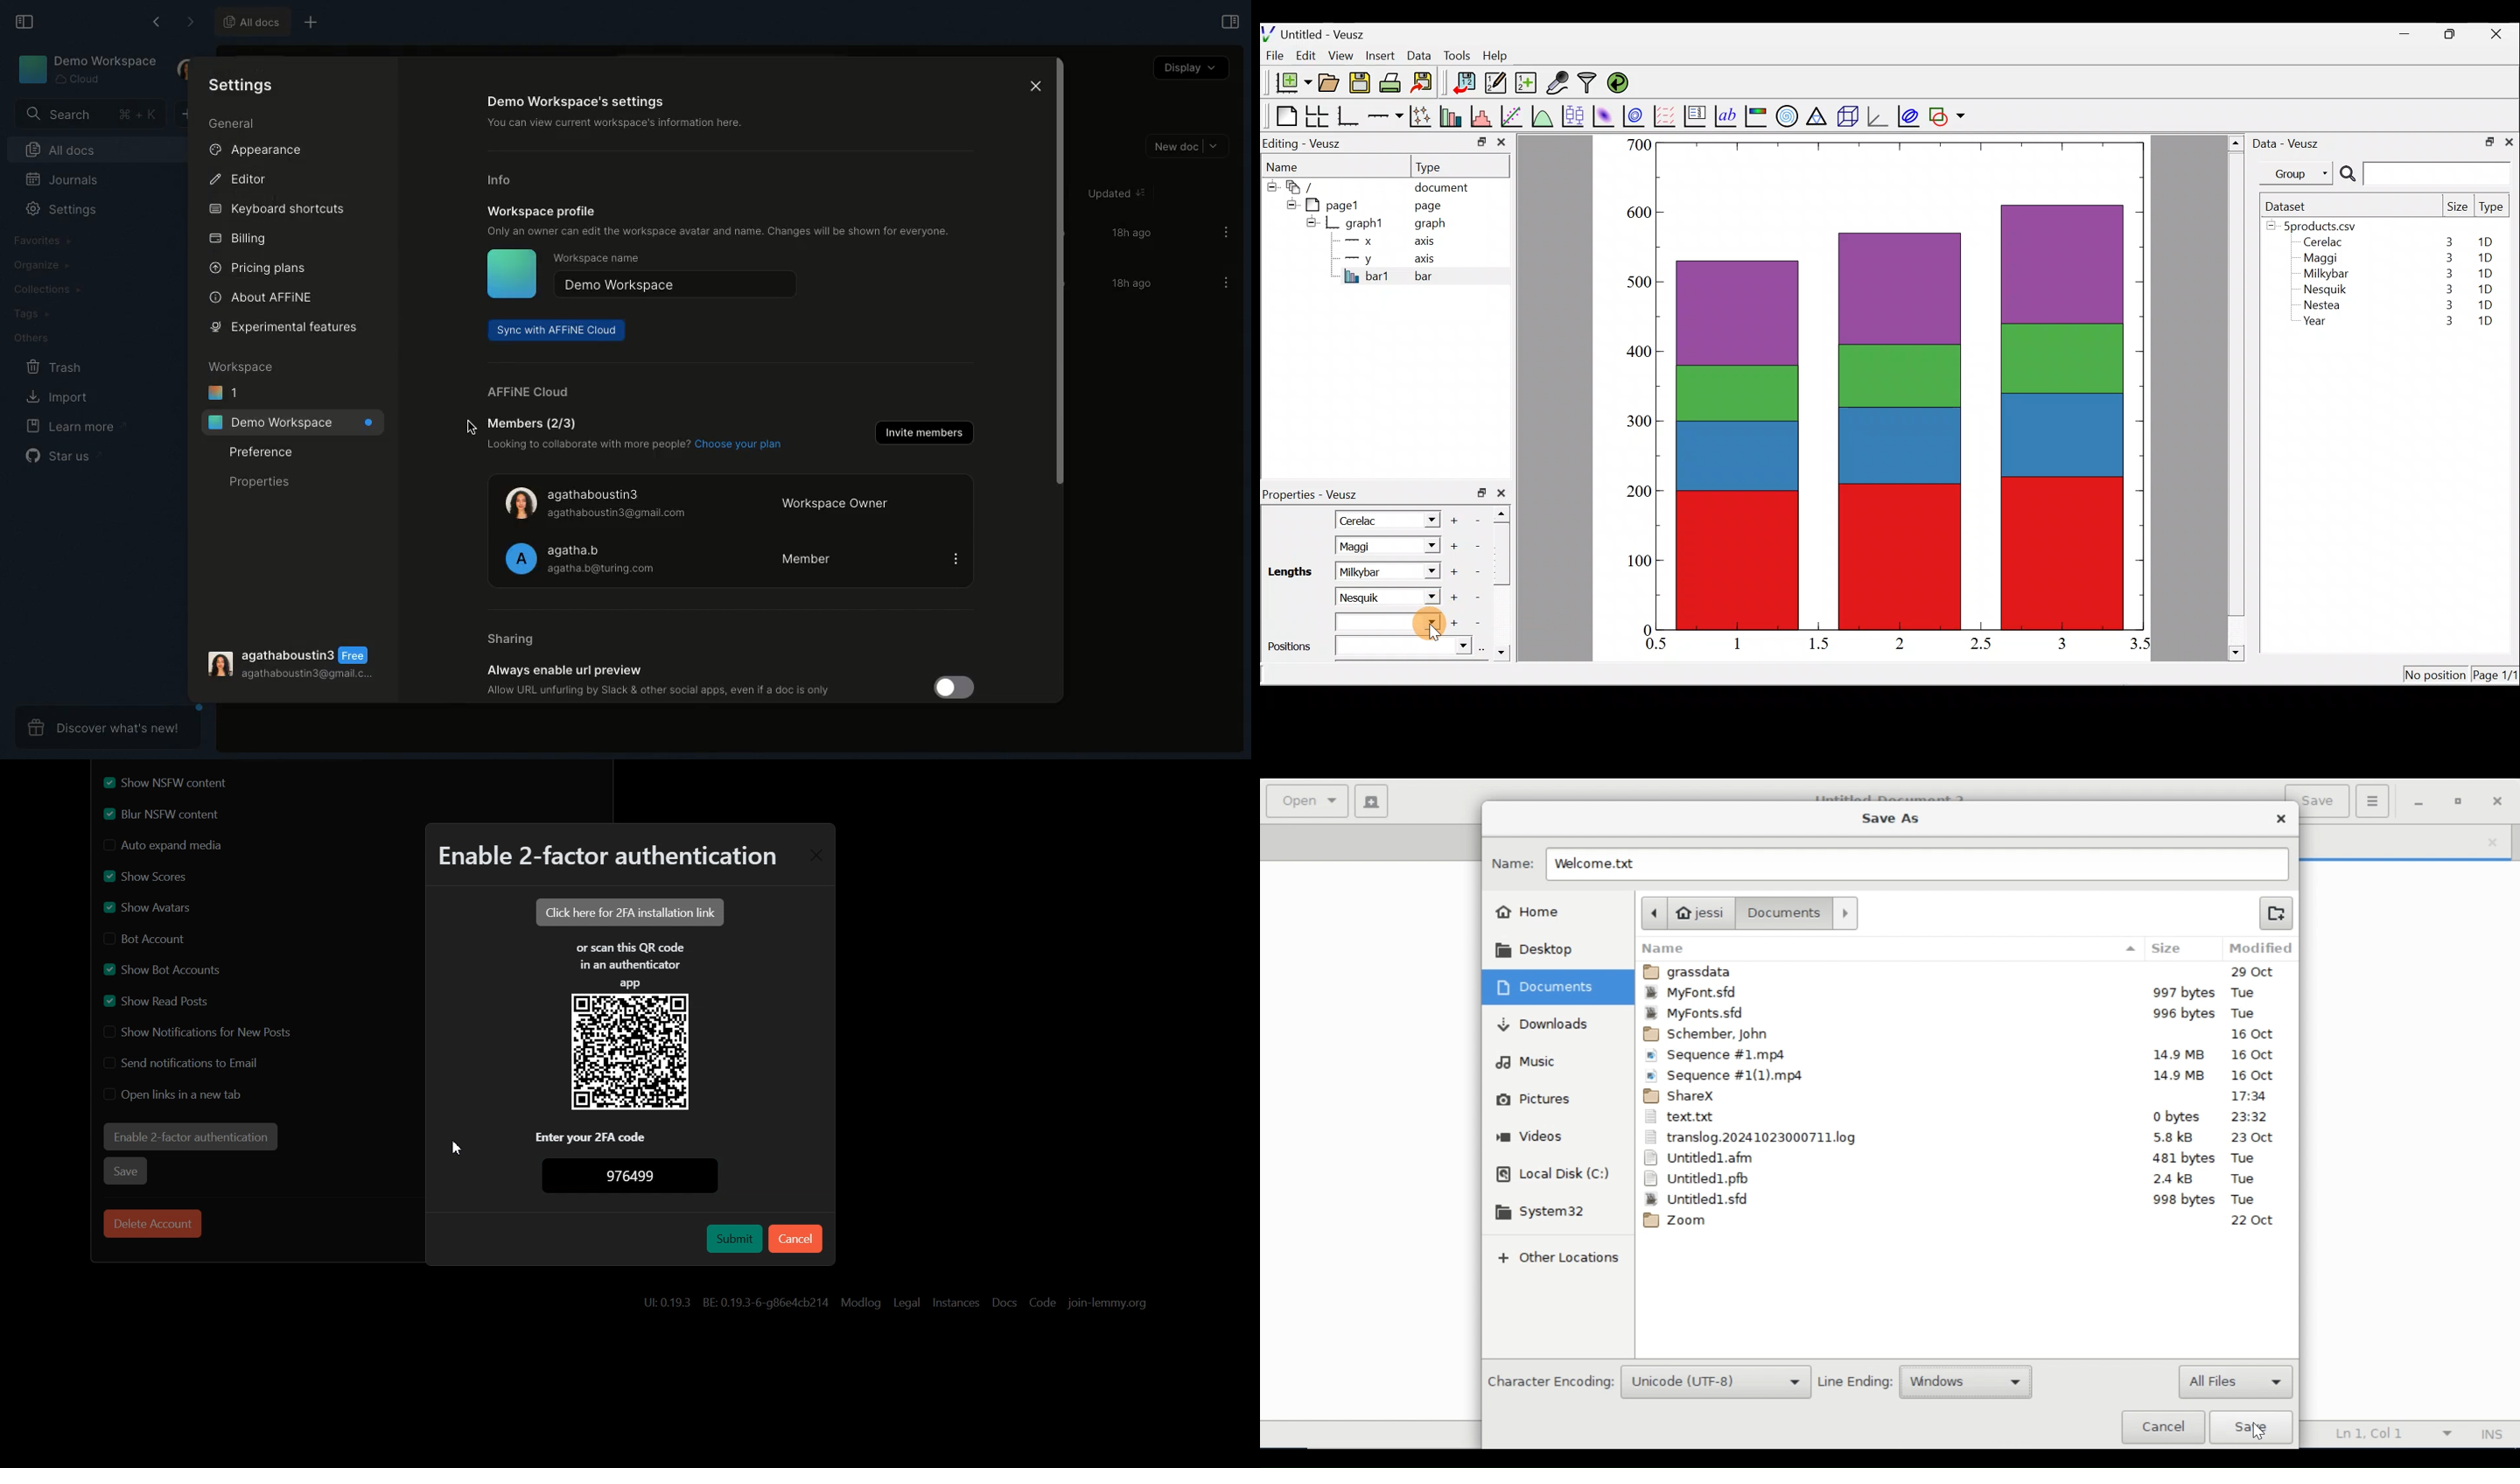 The image size is (2520, 1484). Describe the element at coordinates (2452, 34) in the screenshot. I see `restore down` at that location.